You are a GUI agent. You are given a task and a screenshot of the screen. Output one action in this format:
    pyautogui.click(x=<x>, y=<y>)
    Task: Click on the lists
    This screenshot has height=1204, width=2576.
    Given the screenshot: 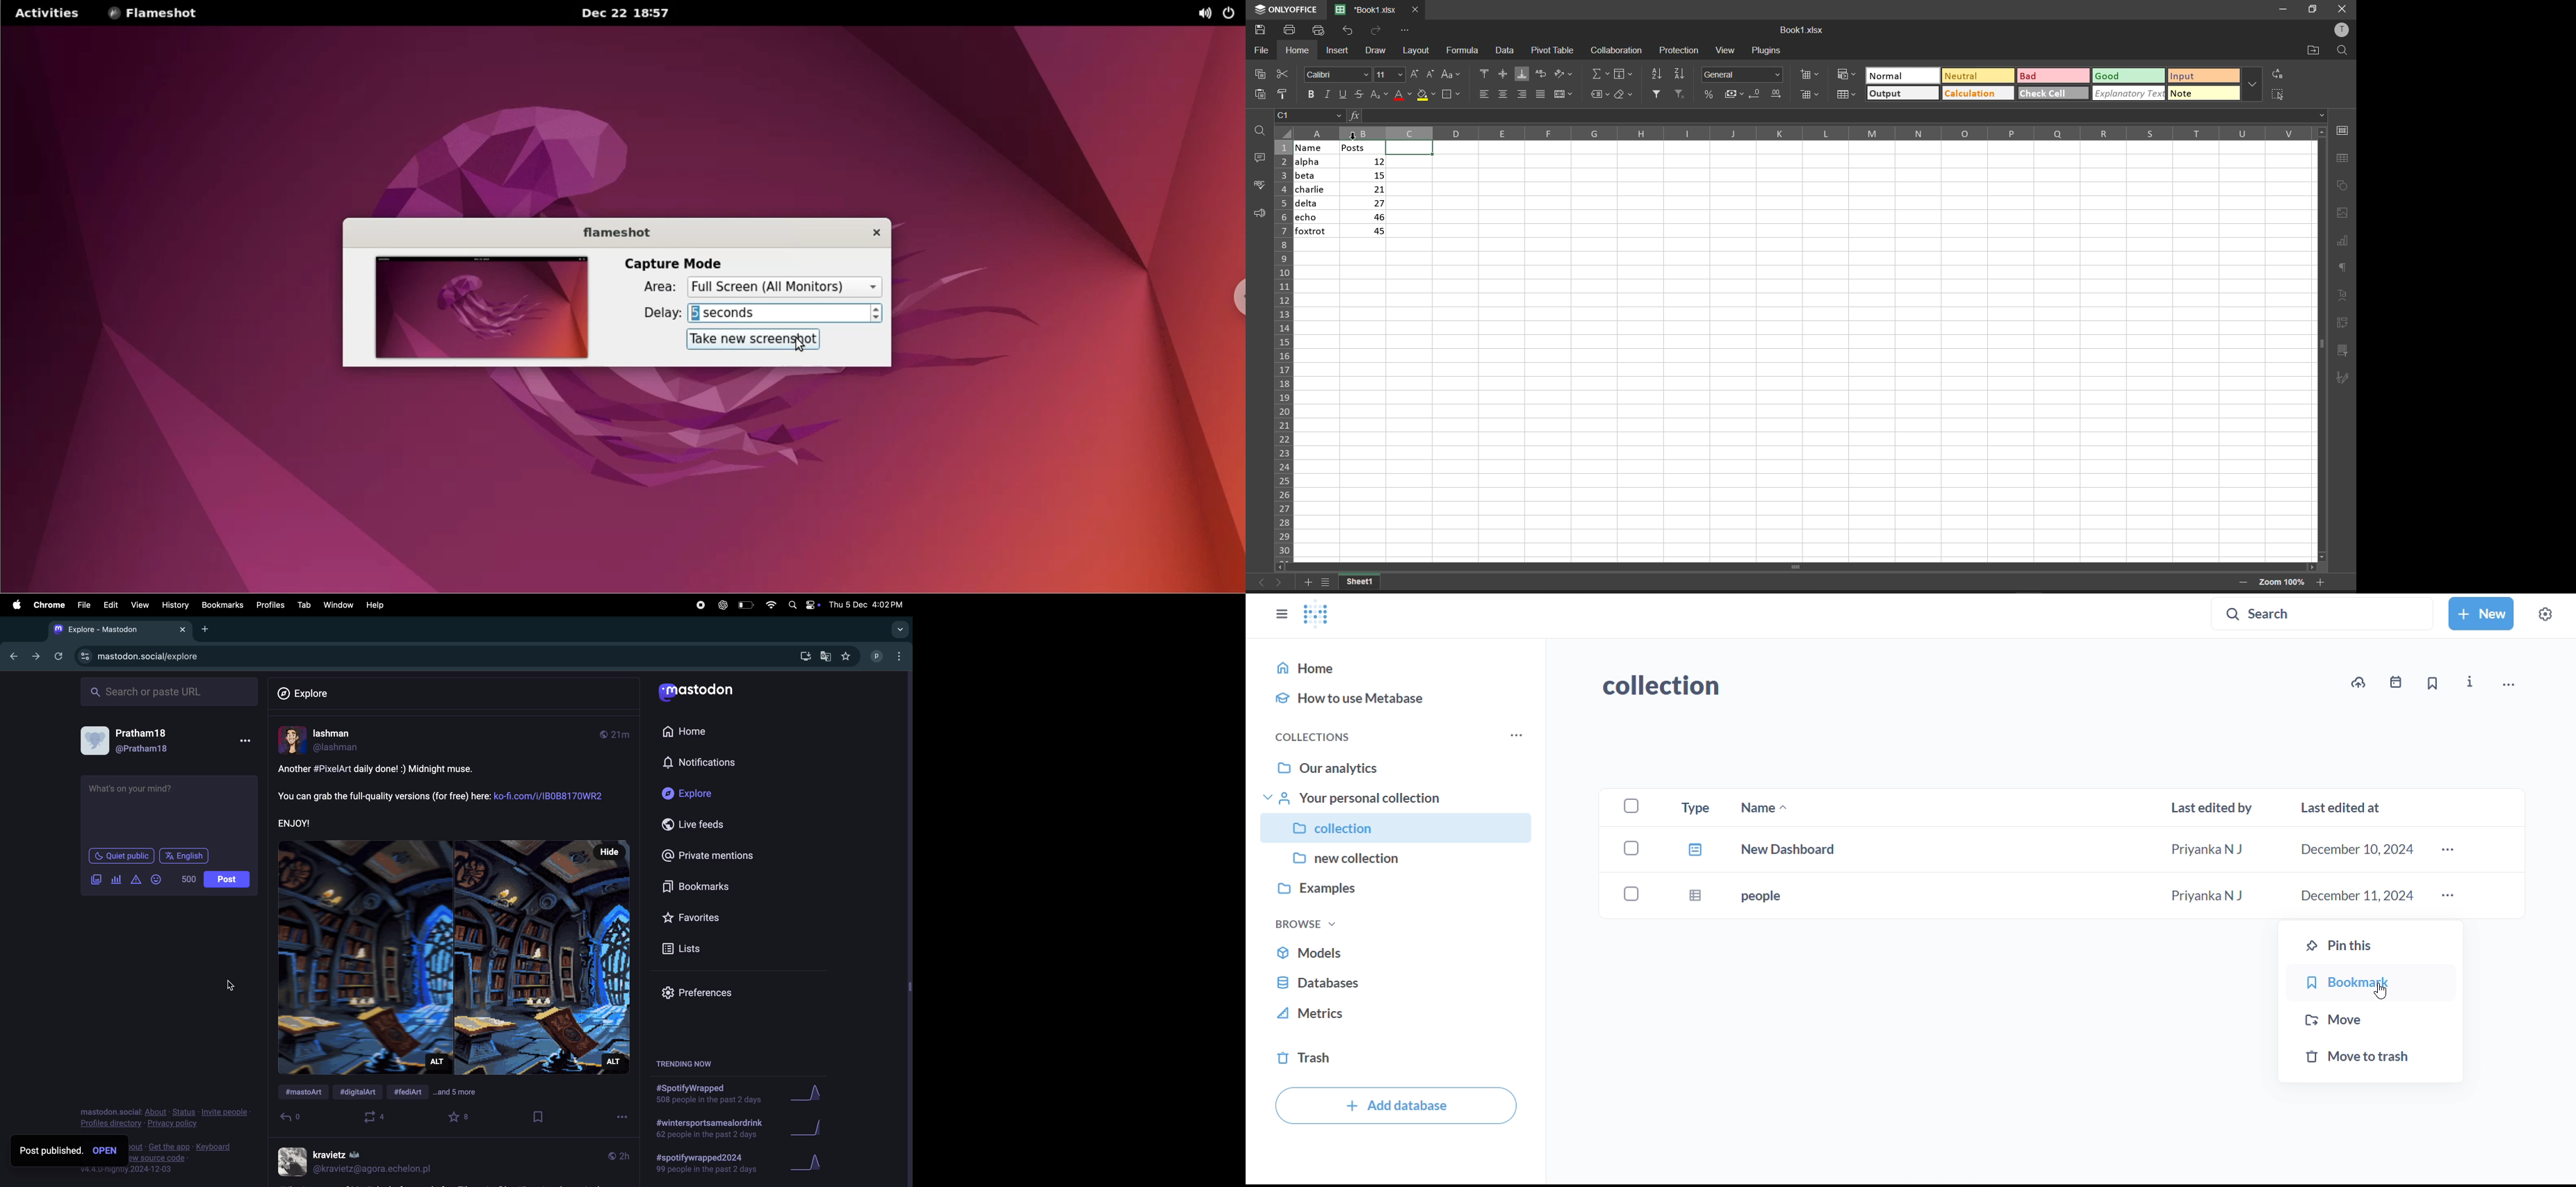 What is the action you would take?
    pyautogui.click(x=692, y=947)
    